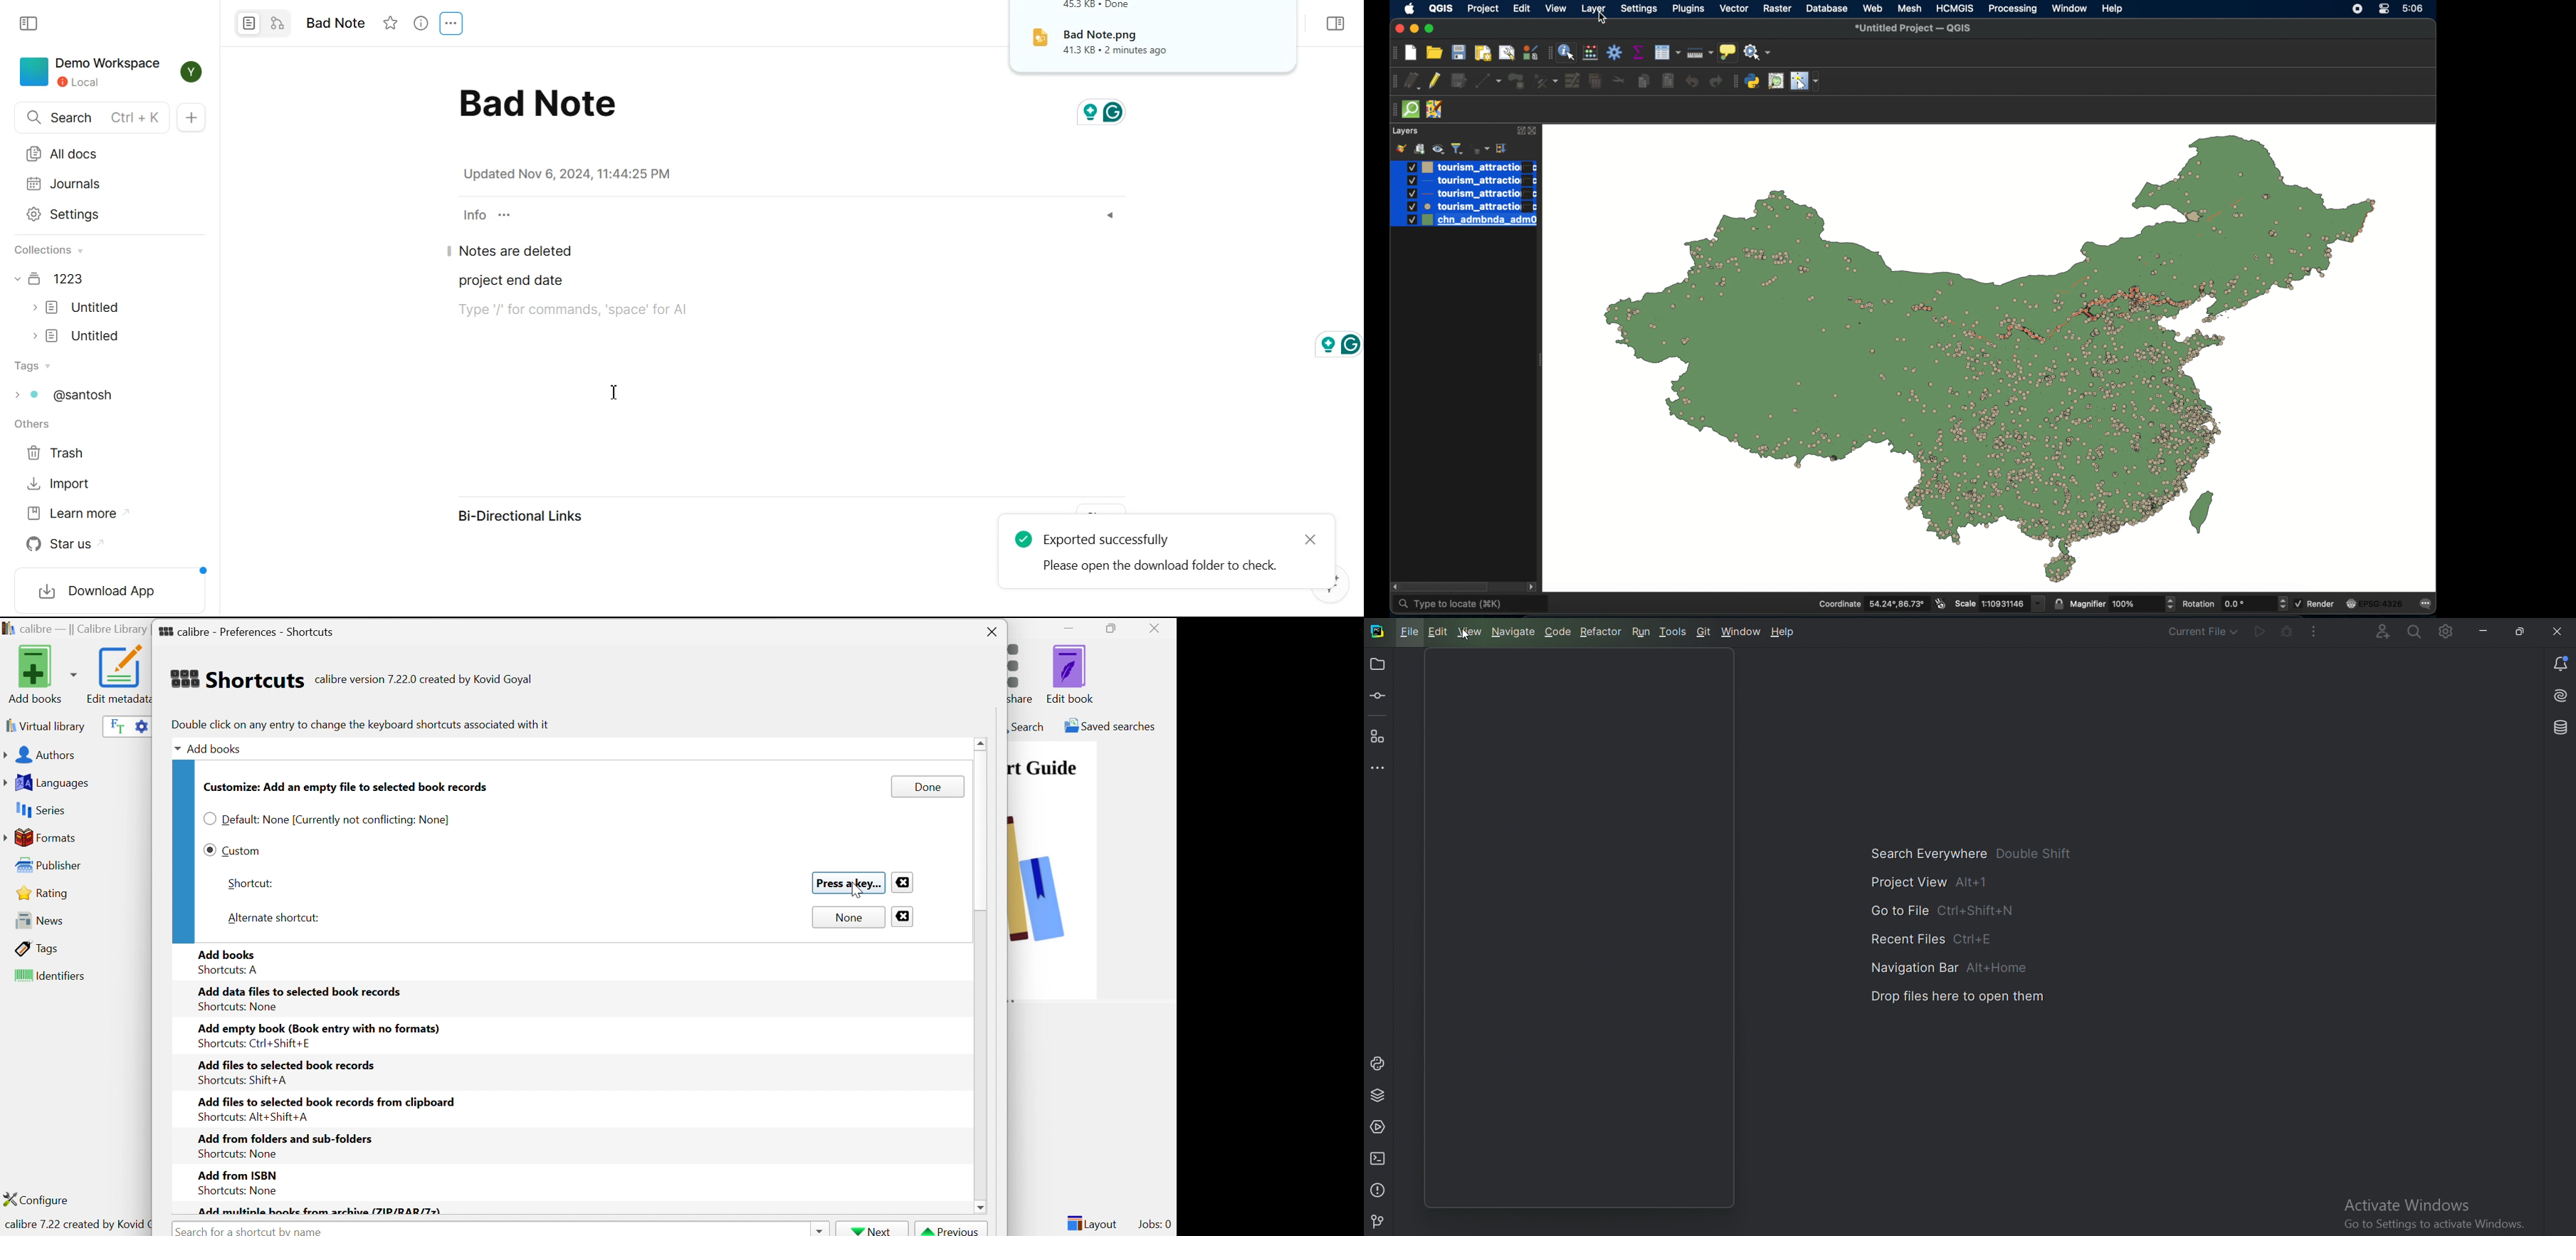  Describe the element at coordinates (1827, 9) in the screenshot. I see `database` at that location.